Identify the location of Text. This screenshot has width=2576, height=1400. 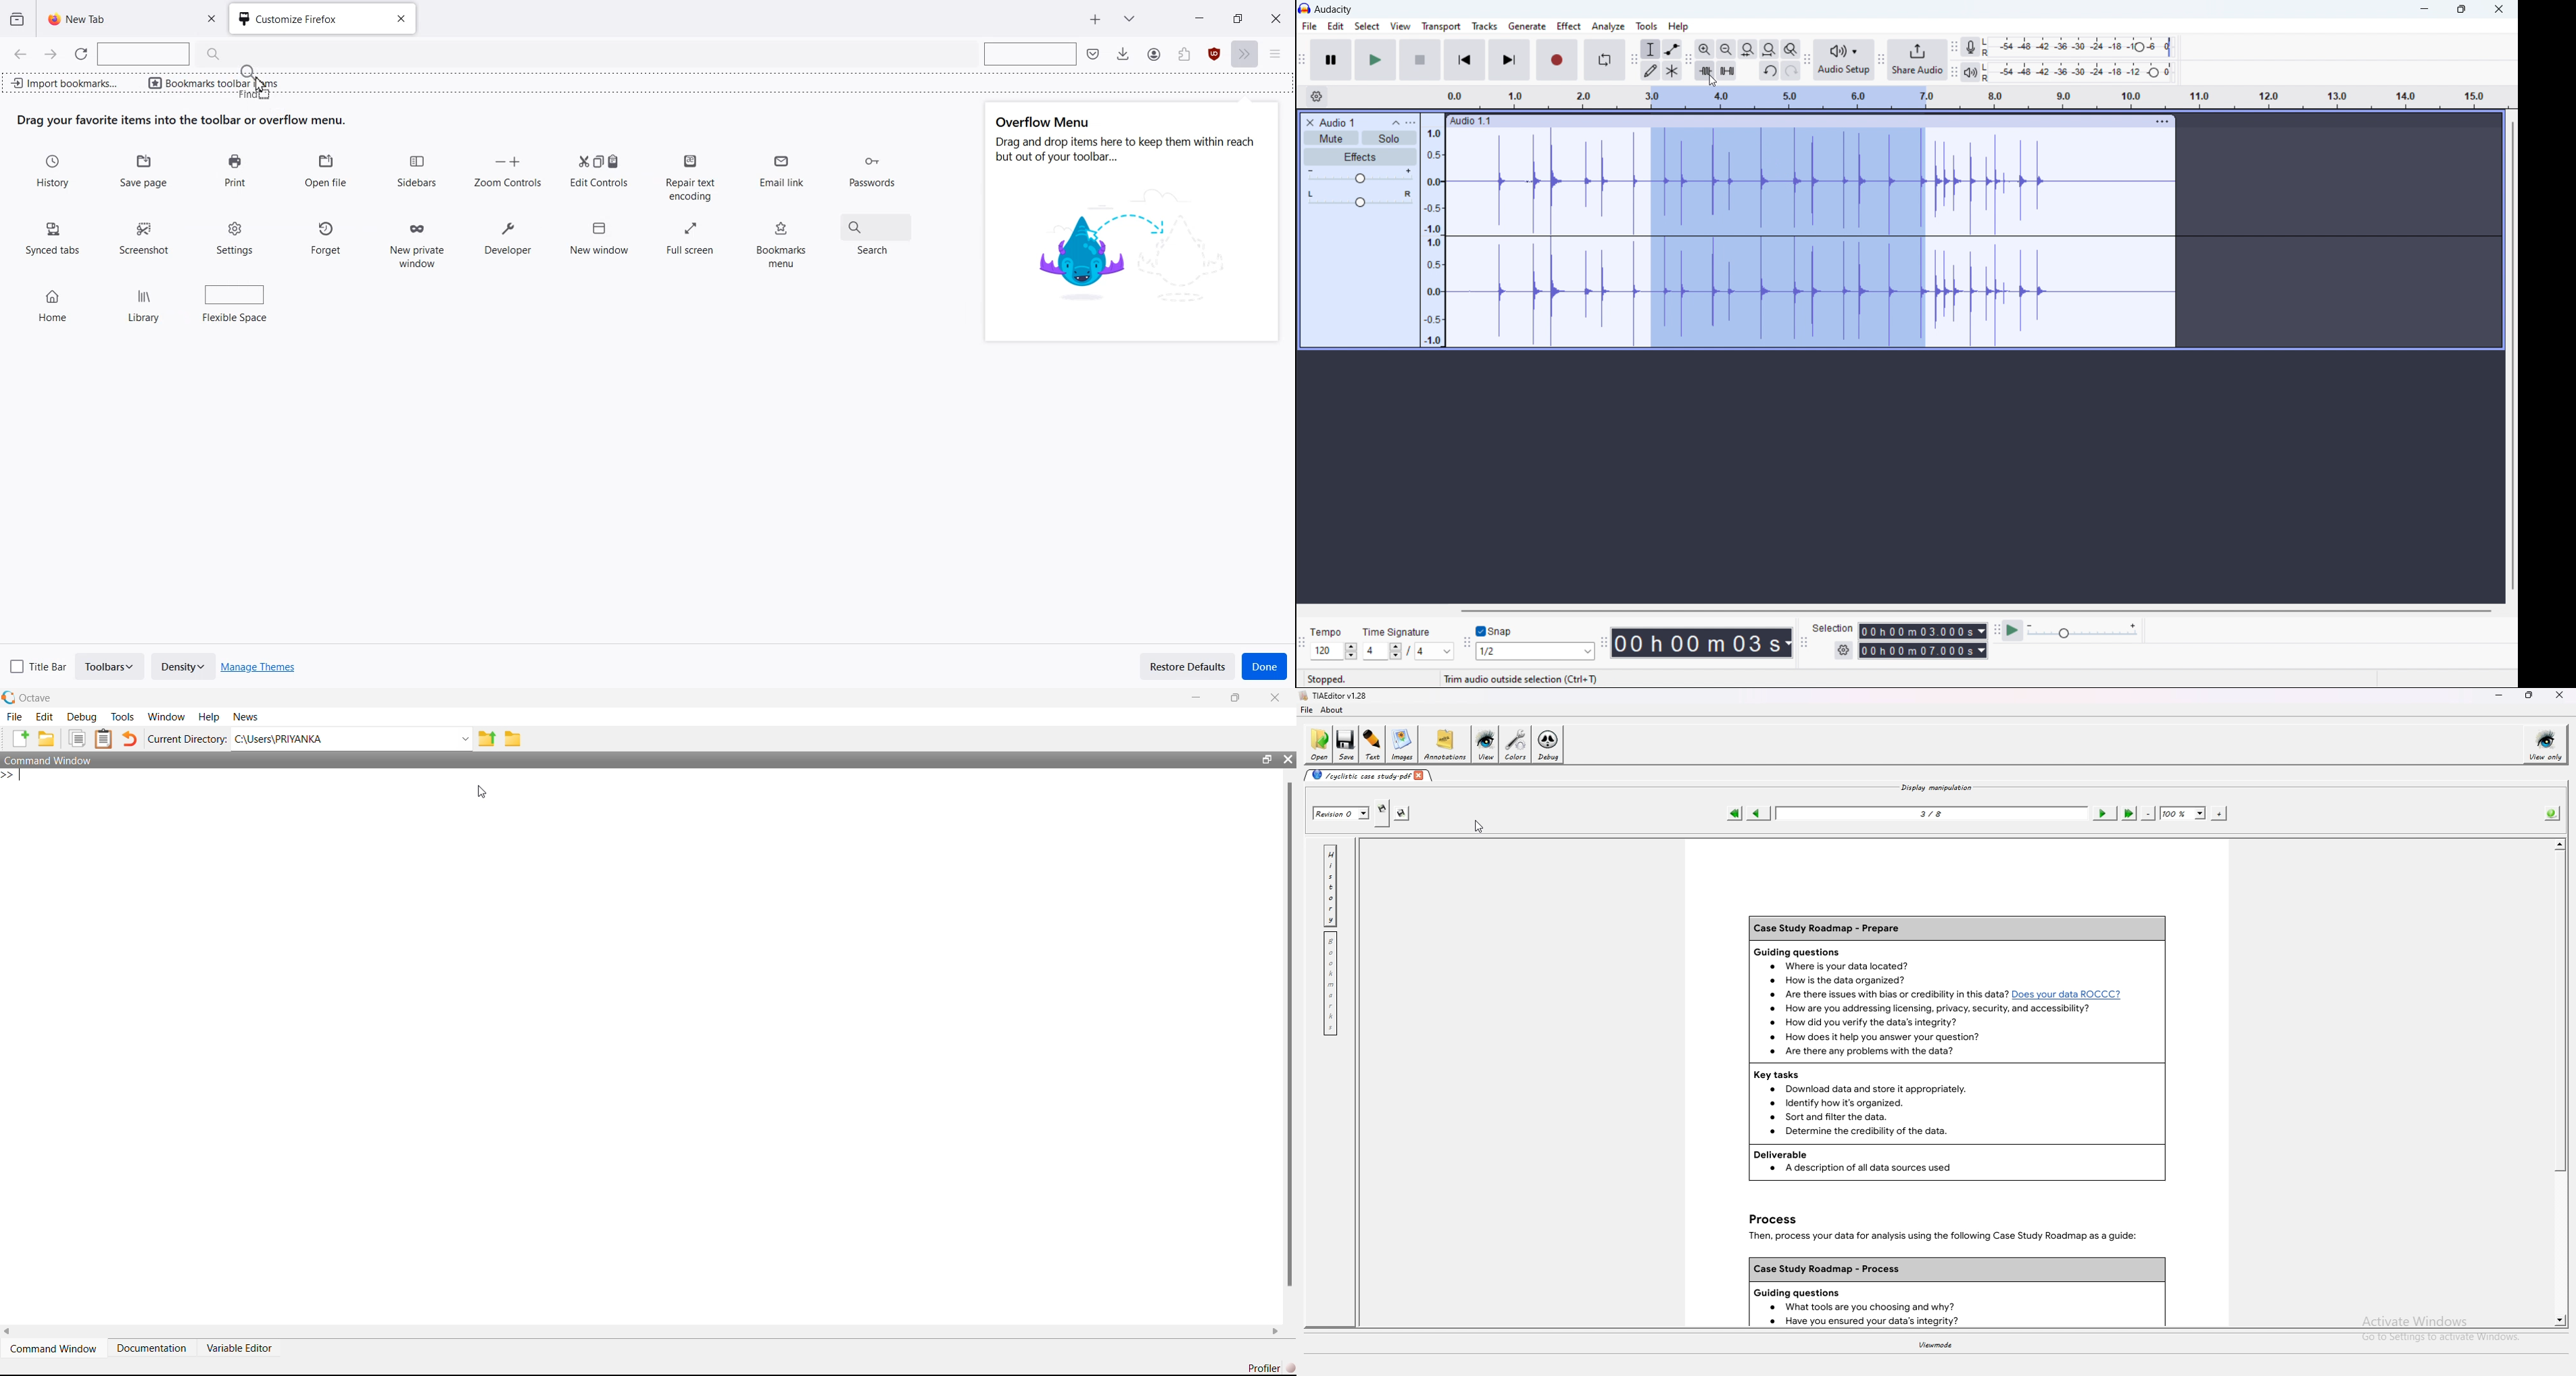
(182, 120).